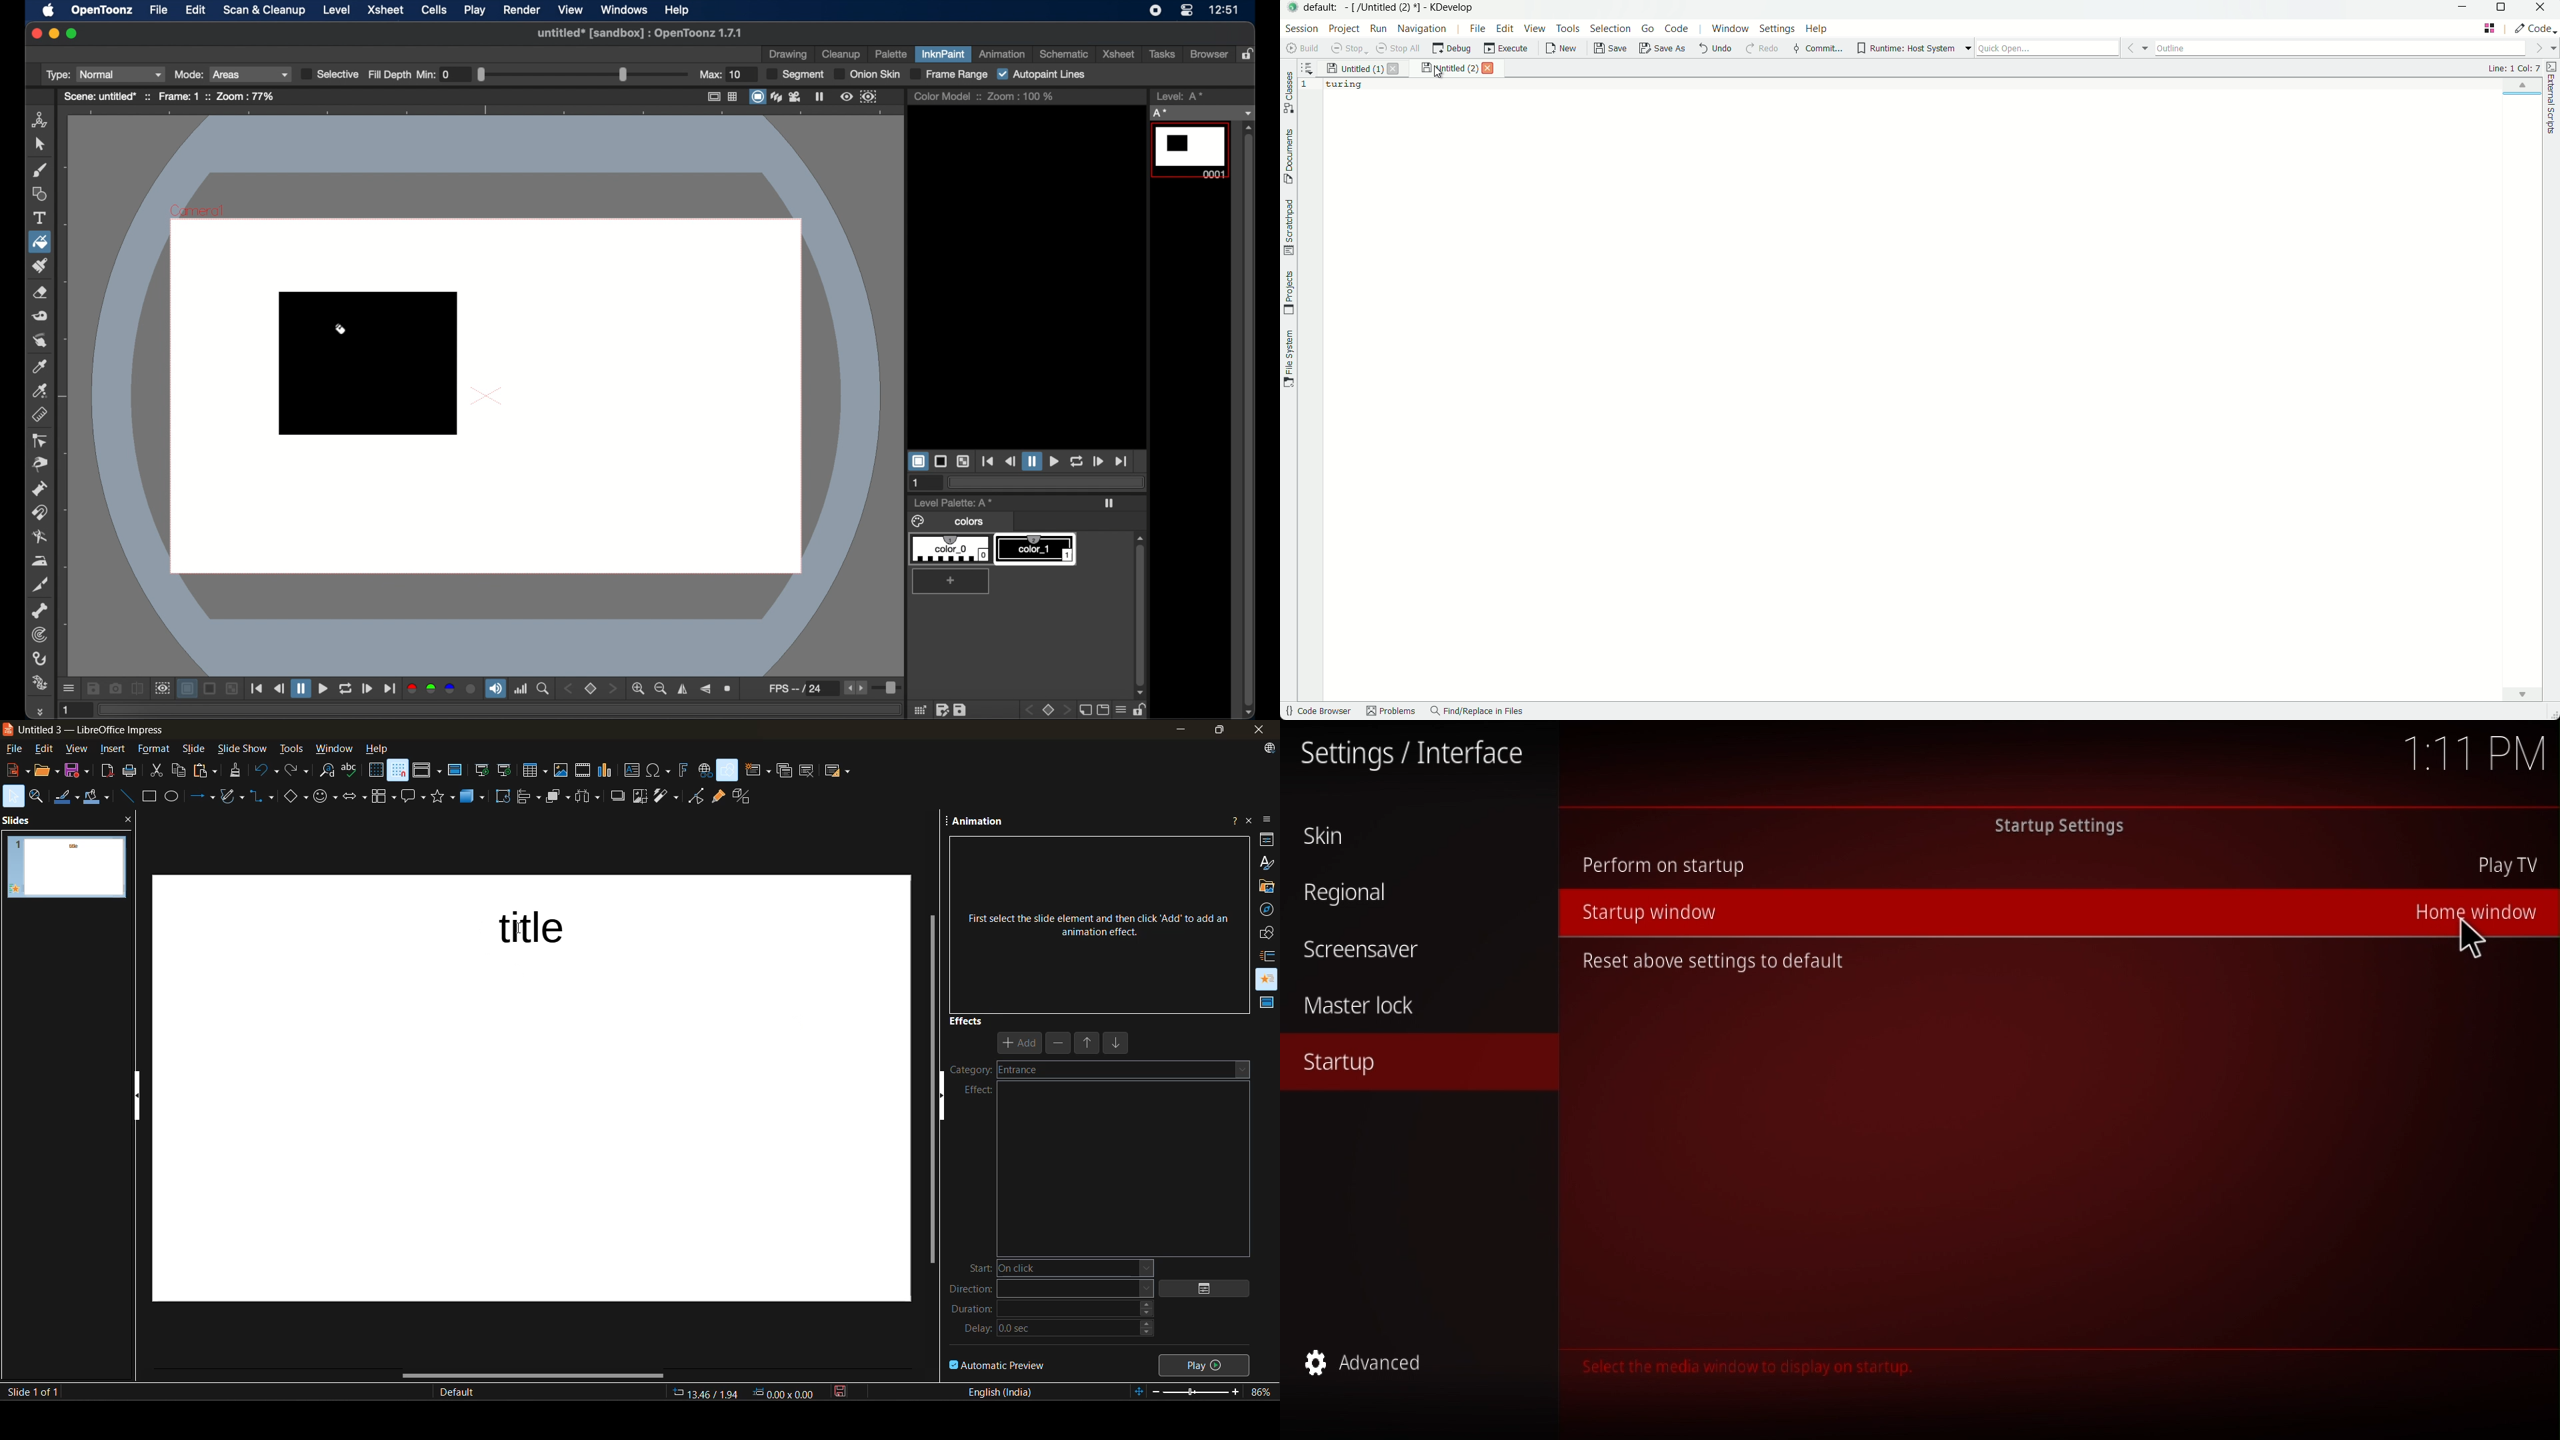 This screenshot has width=2576, height=1456. What do you see at coordinates (998, 1365) in the screenshot?
I see `automatic preview` at bounding box center [998, 1365].